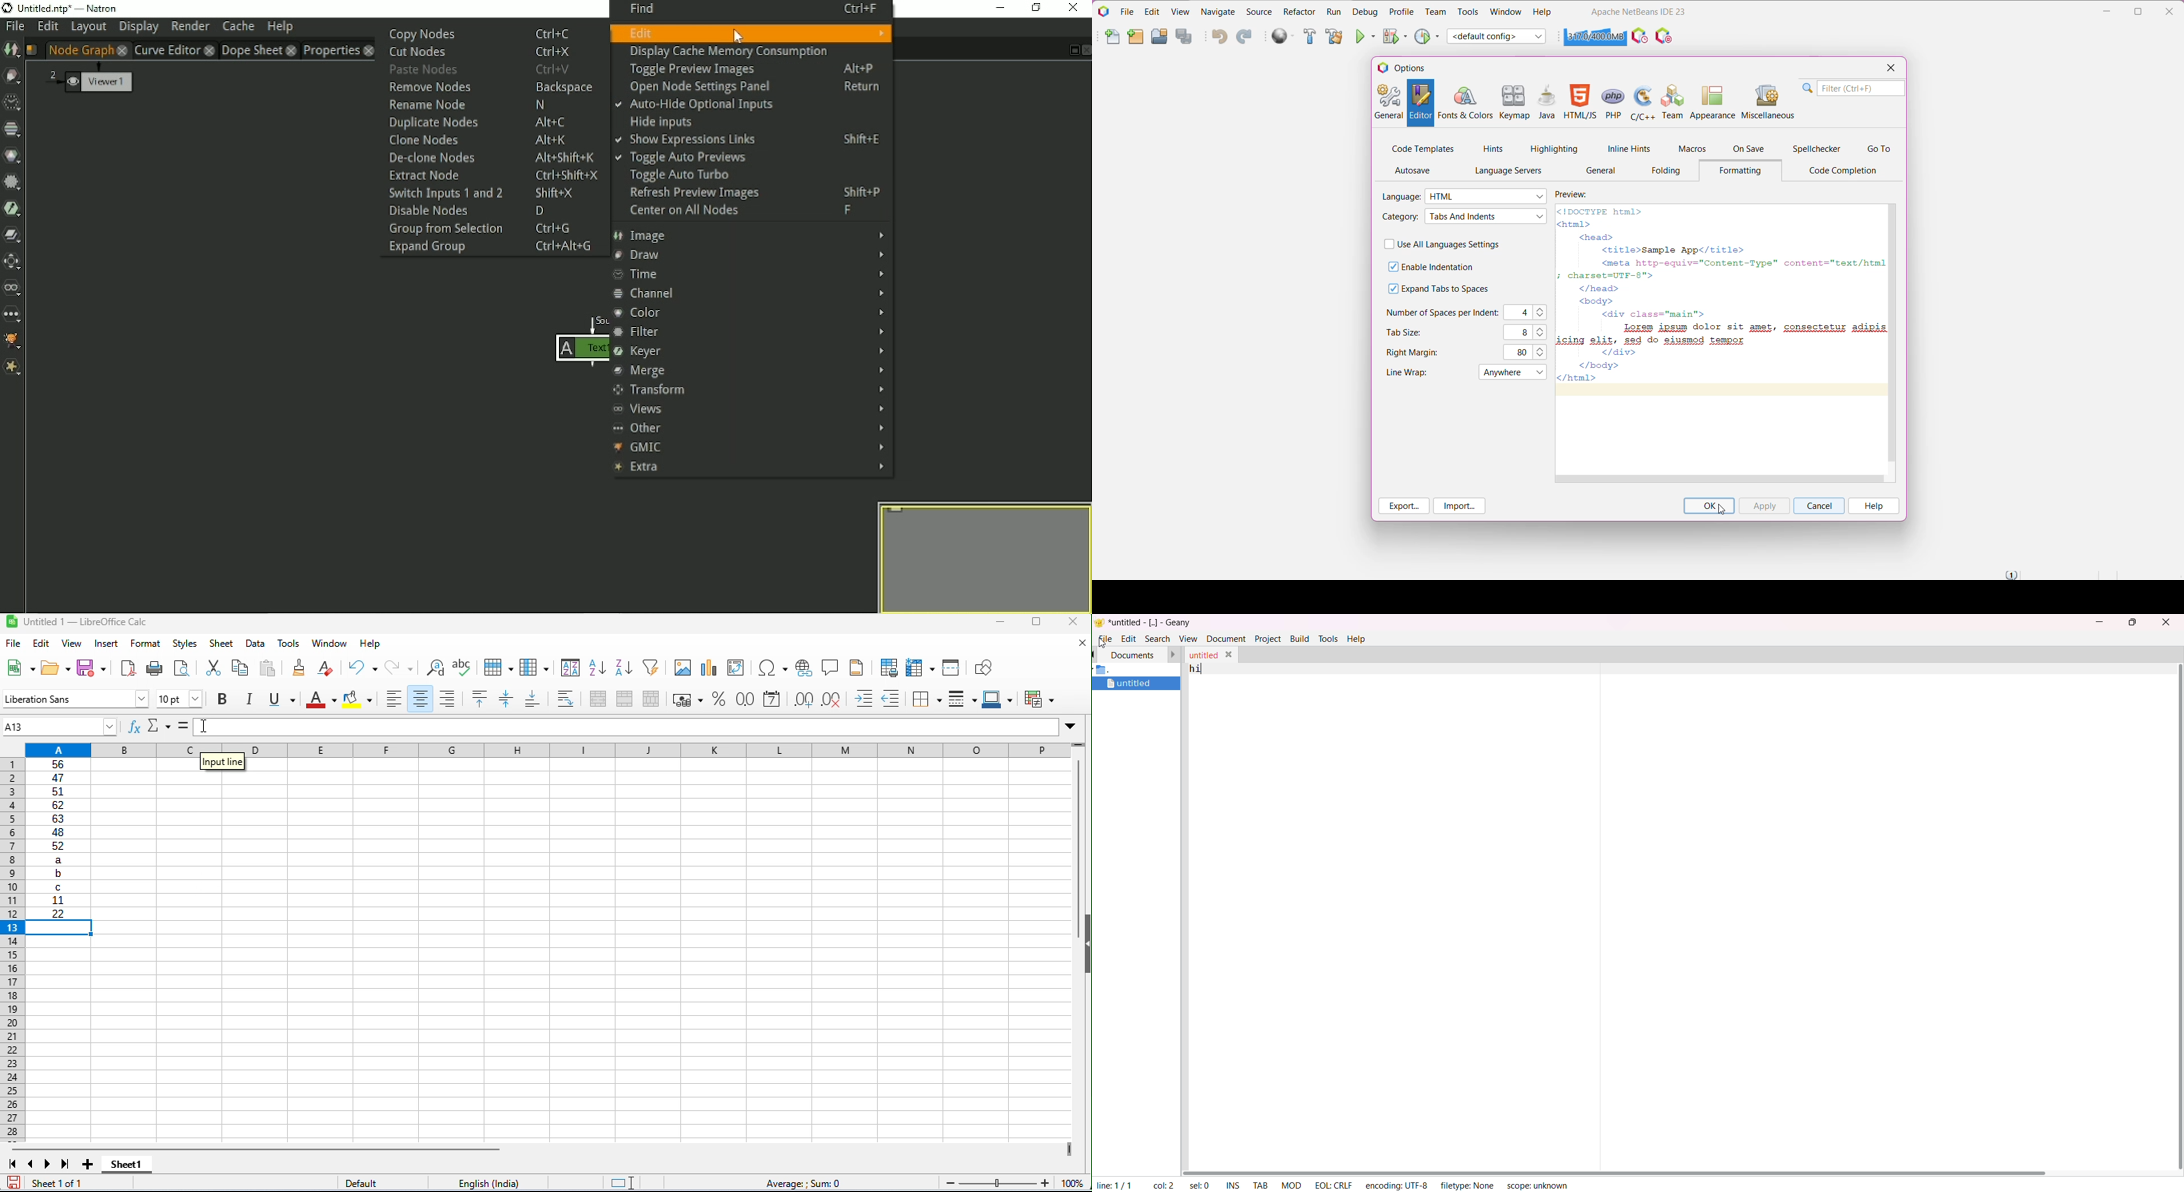 The width and height of the screenshot is (2184, 1204). Describe the element at coordinates (707, 668) in the screenshot. I see `insert chart` at that location.